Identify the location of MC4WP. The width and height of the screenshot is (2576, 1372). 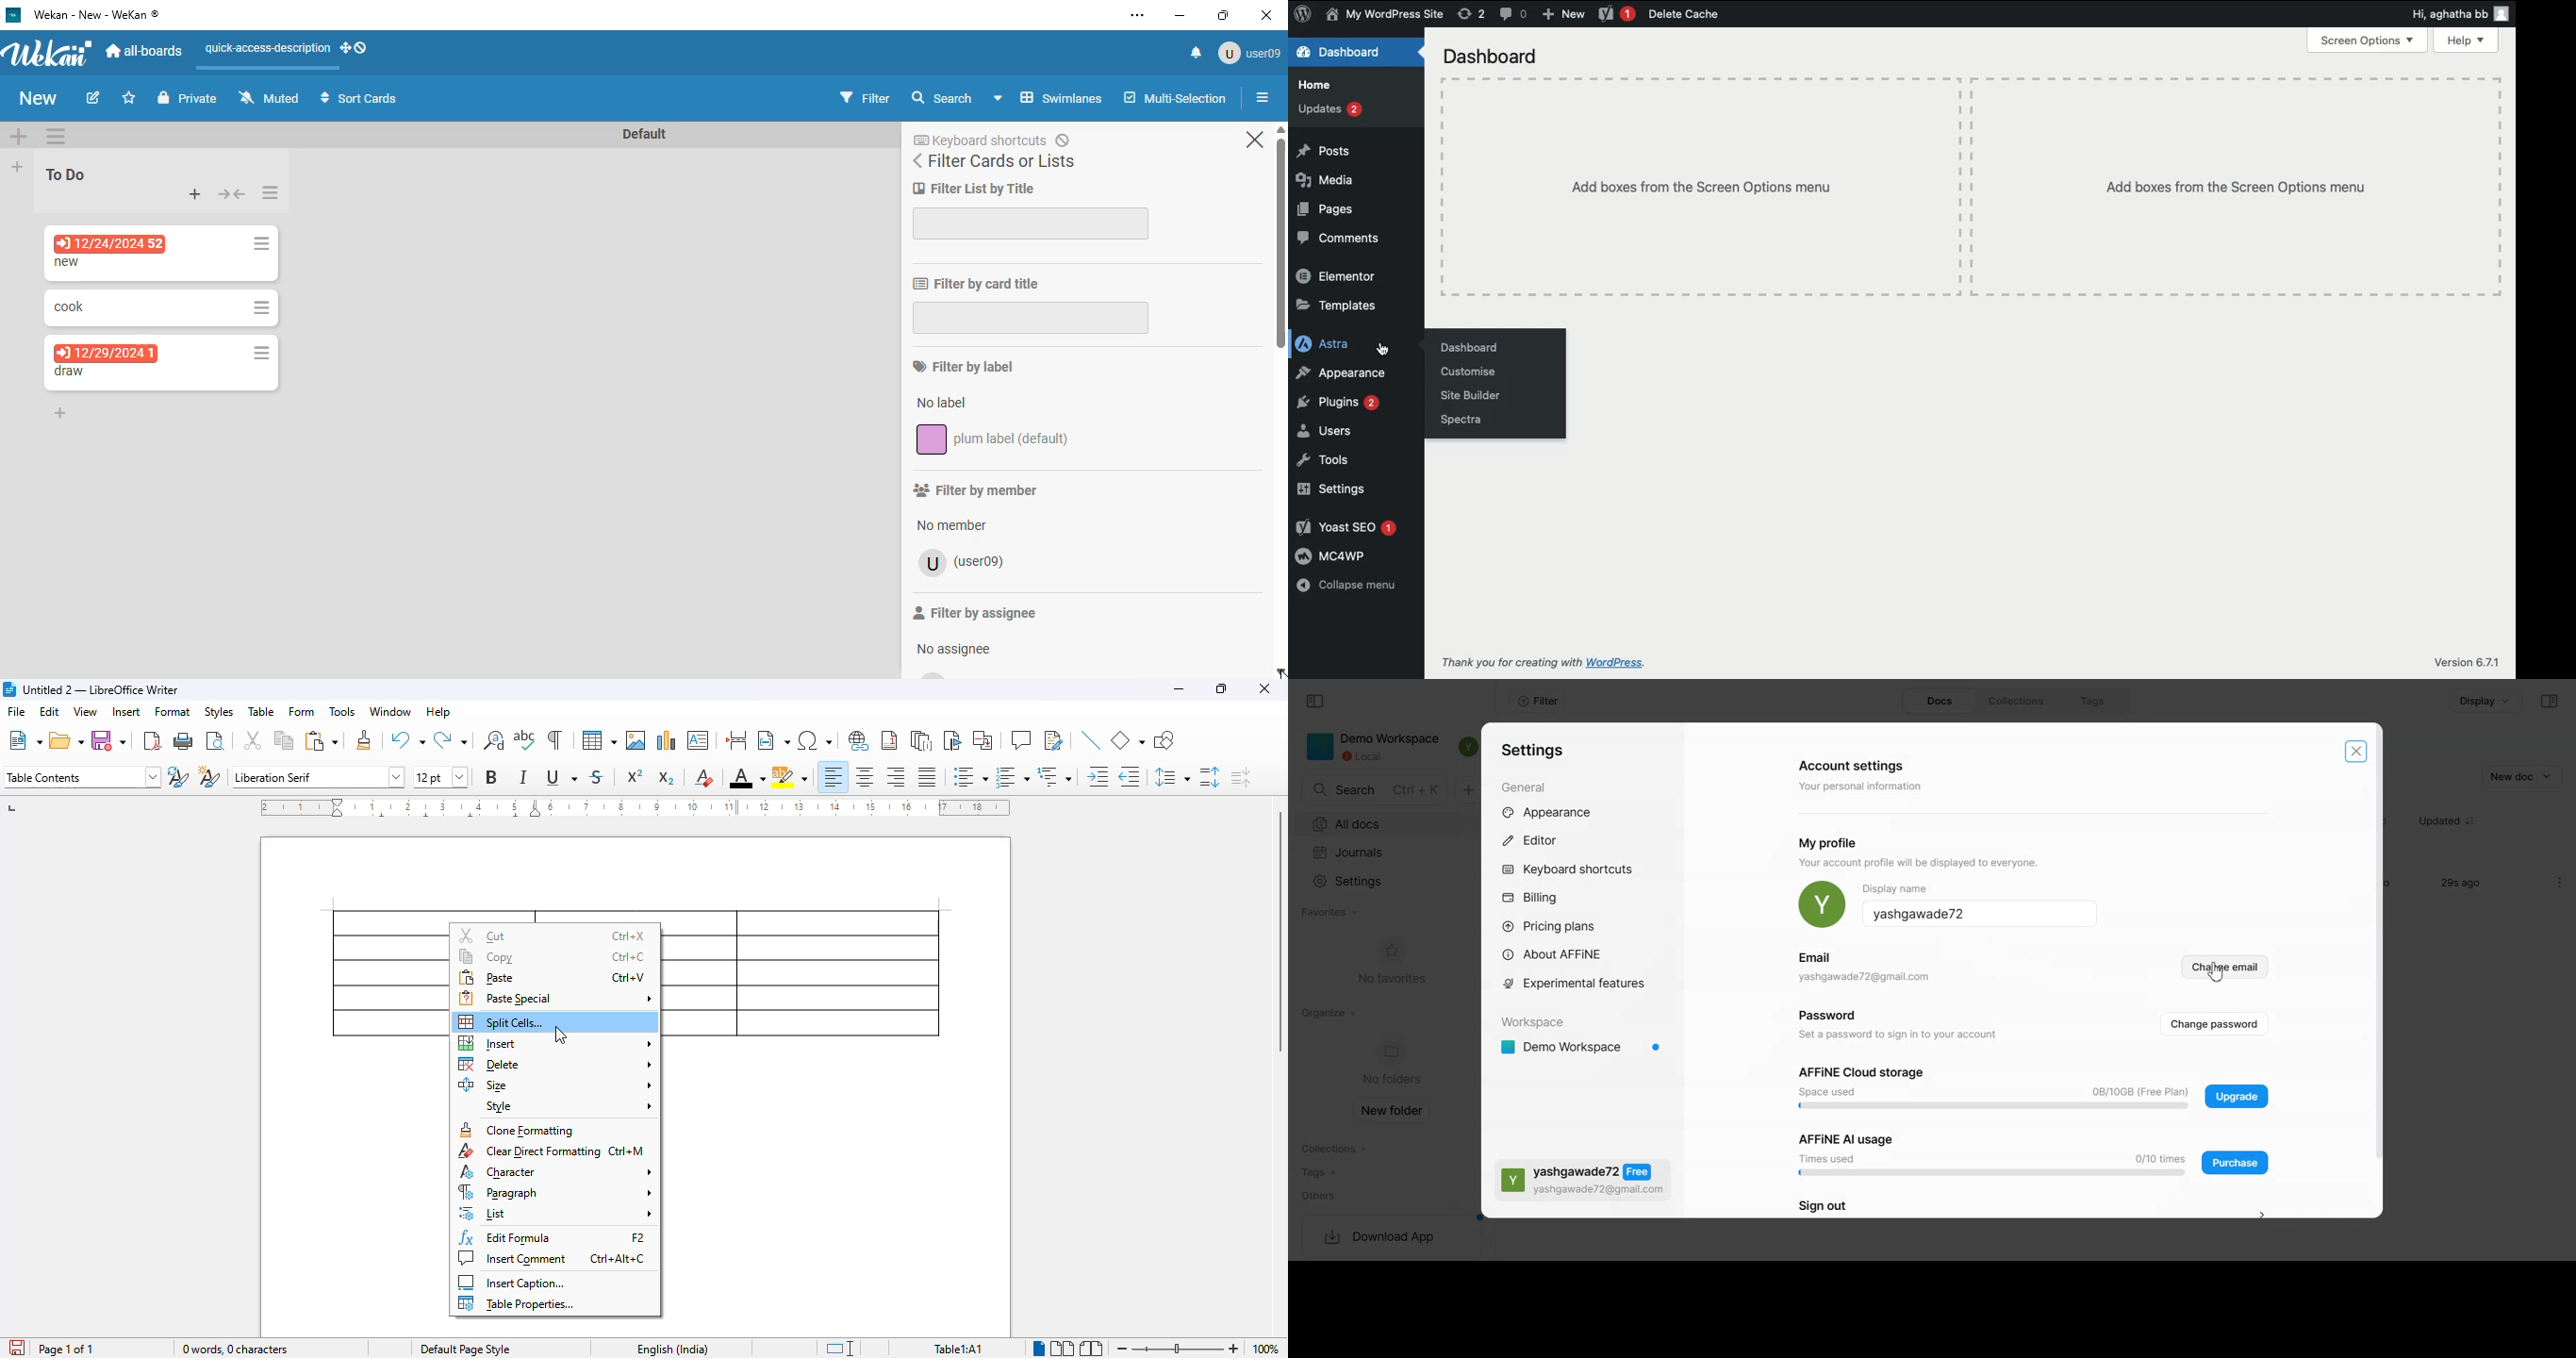
(1334, 555).